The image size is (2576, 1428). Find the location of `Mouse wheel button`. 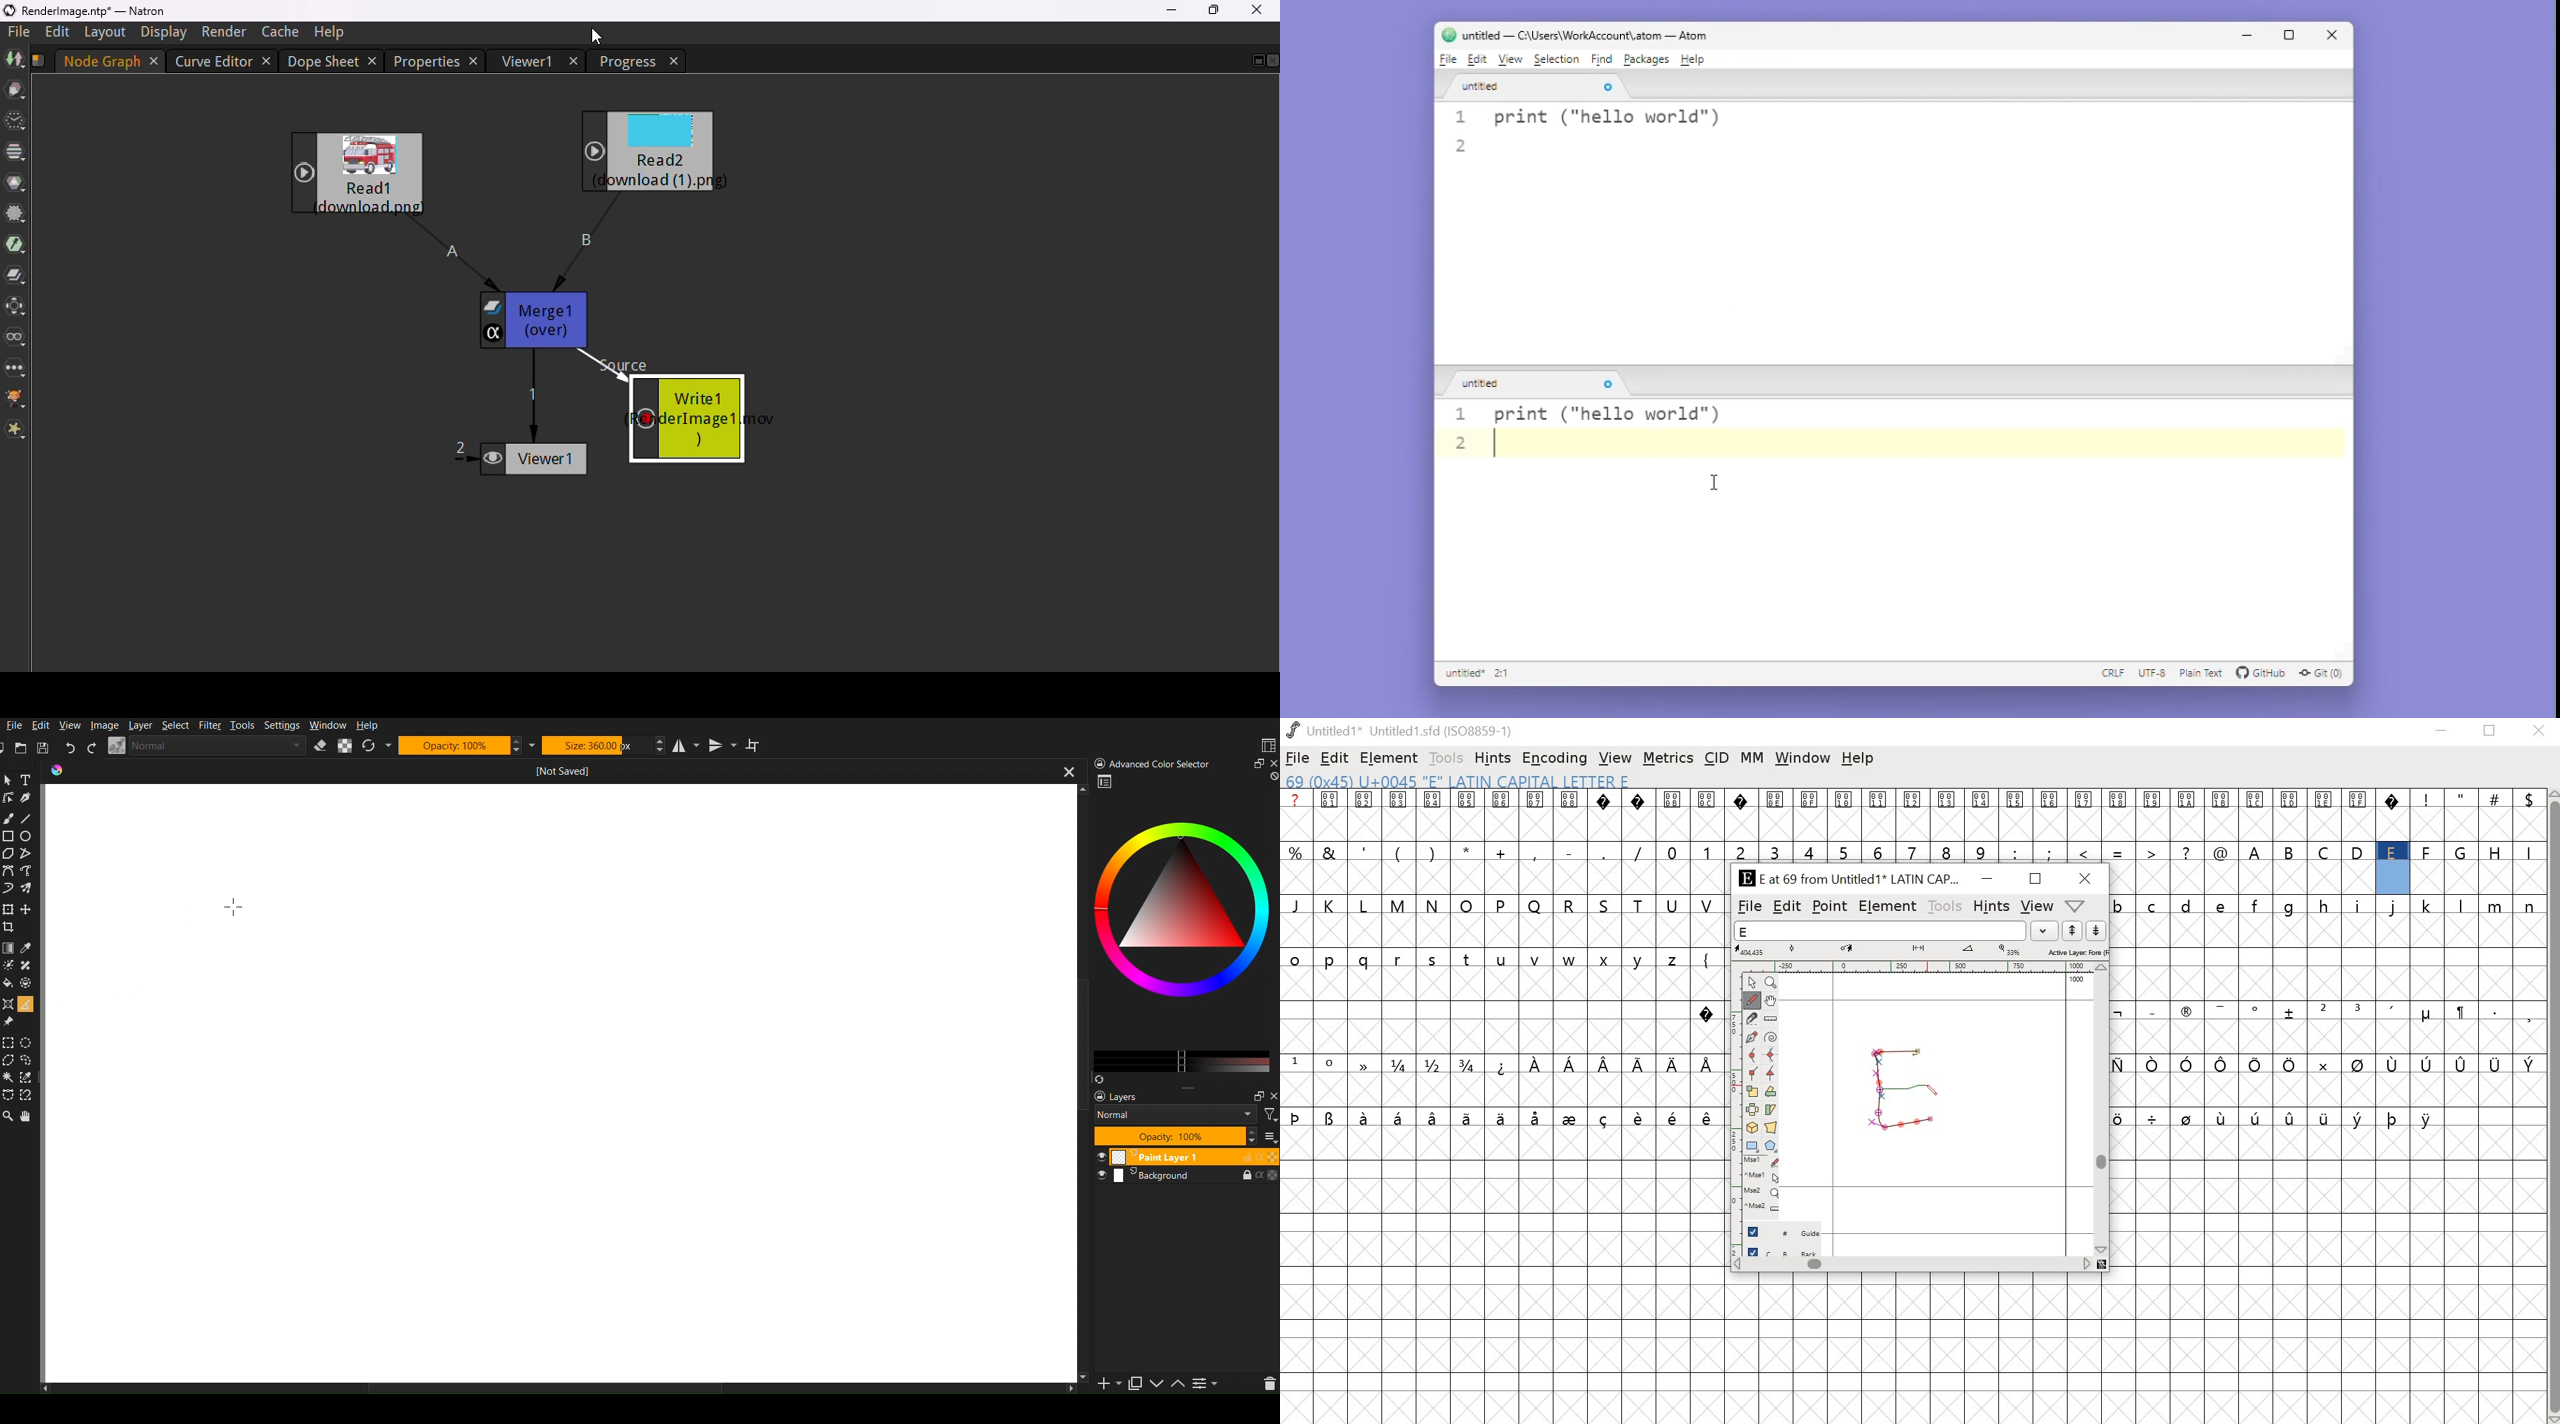

Mouse wheel button is located at coordinates (1761, 1193).